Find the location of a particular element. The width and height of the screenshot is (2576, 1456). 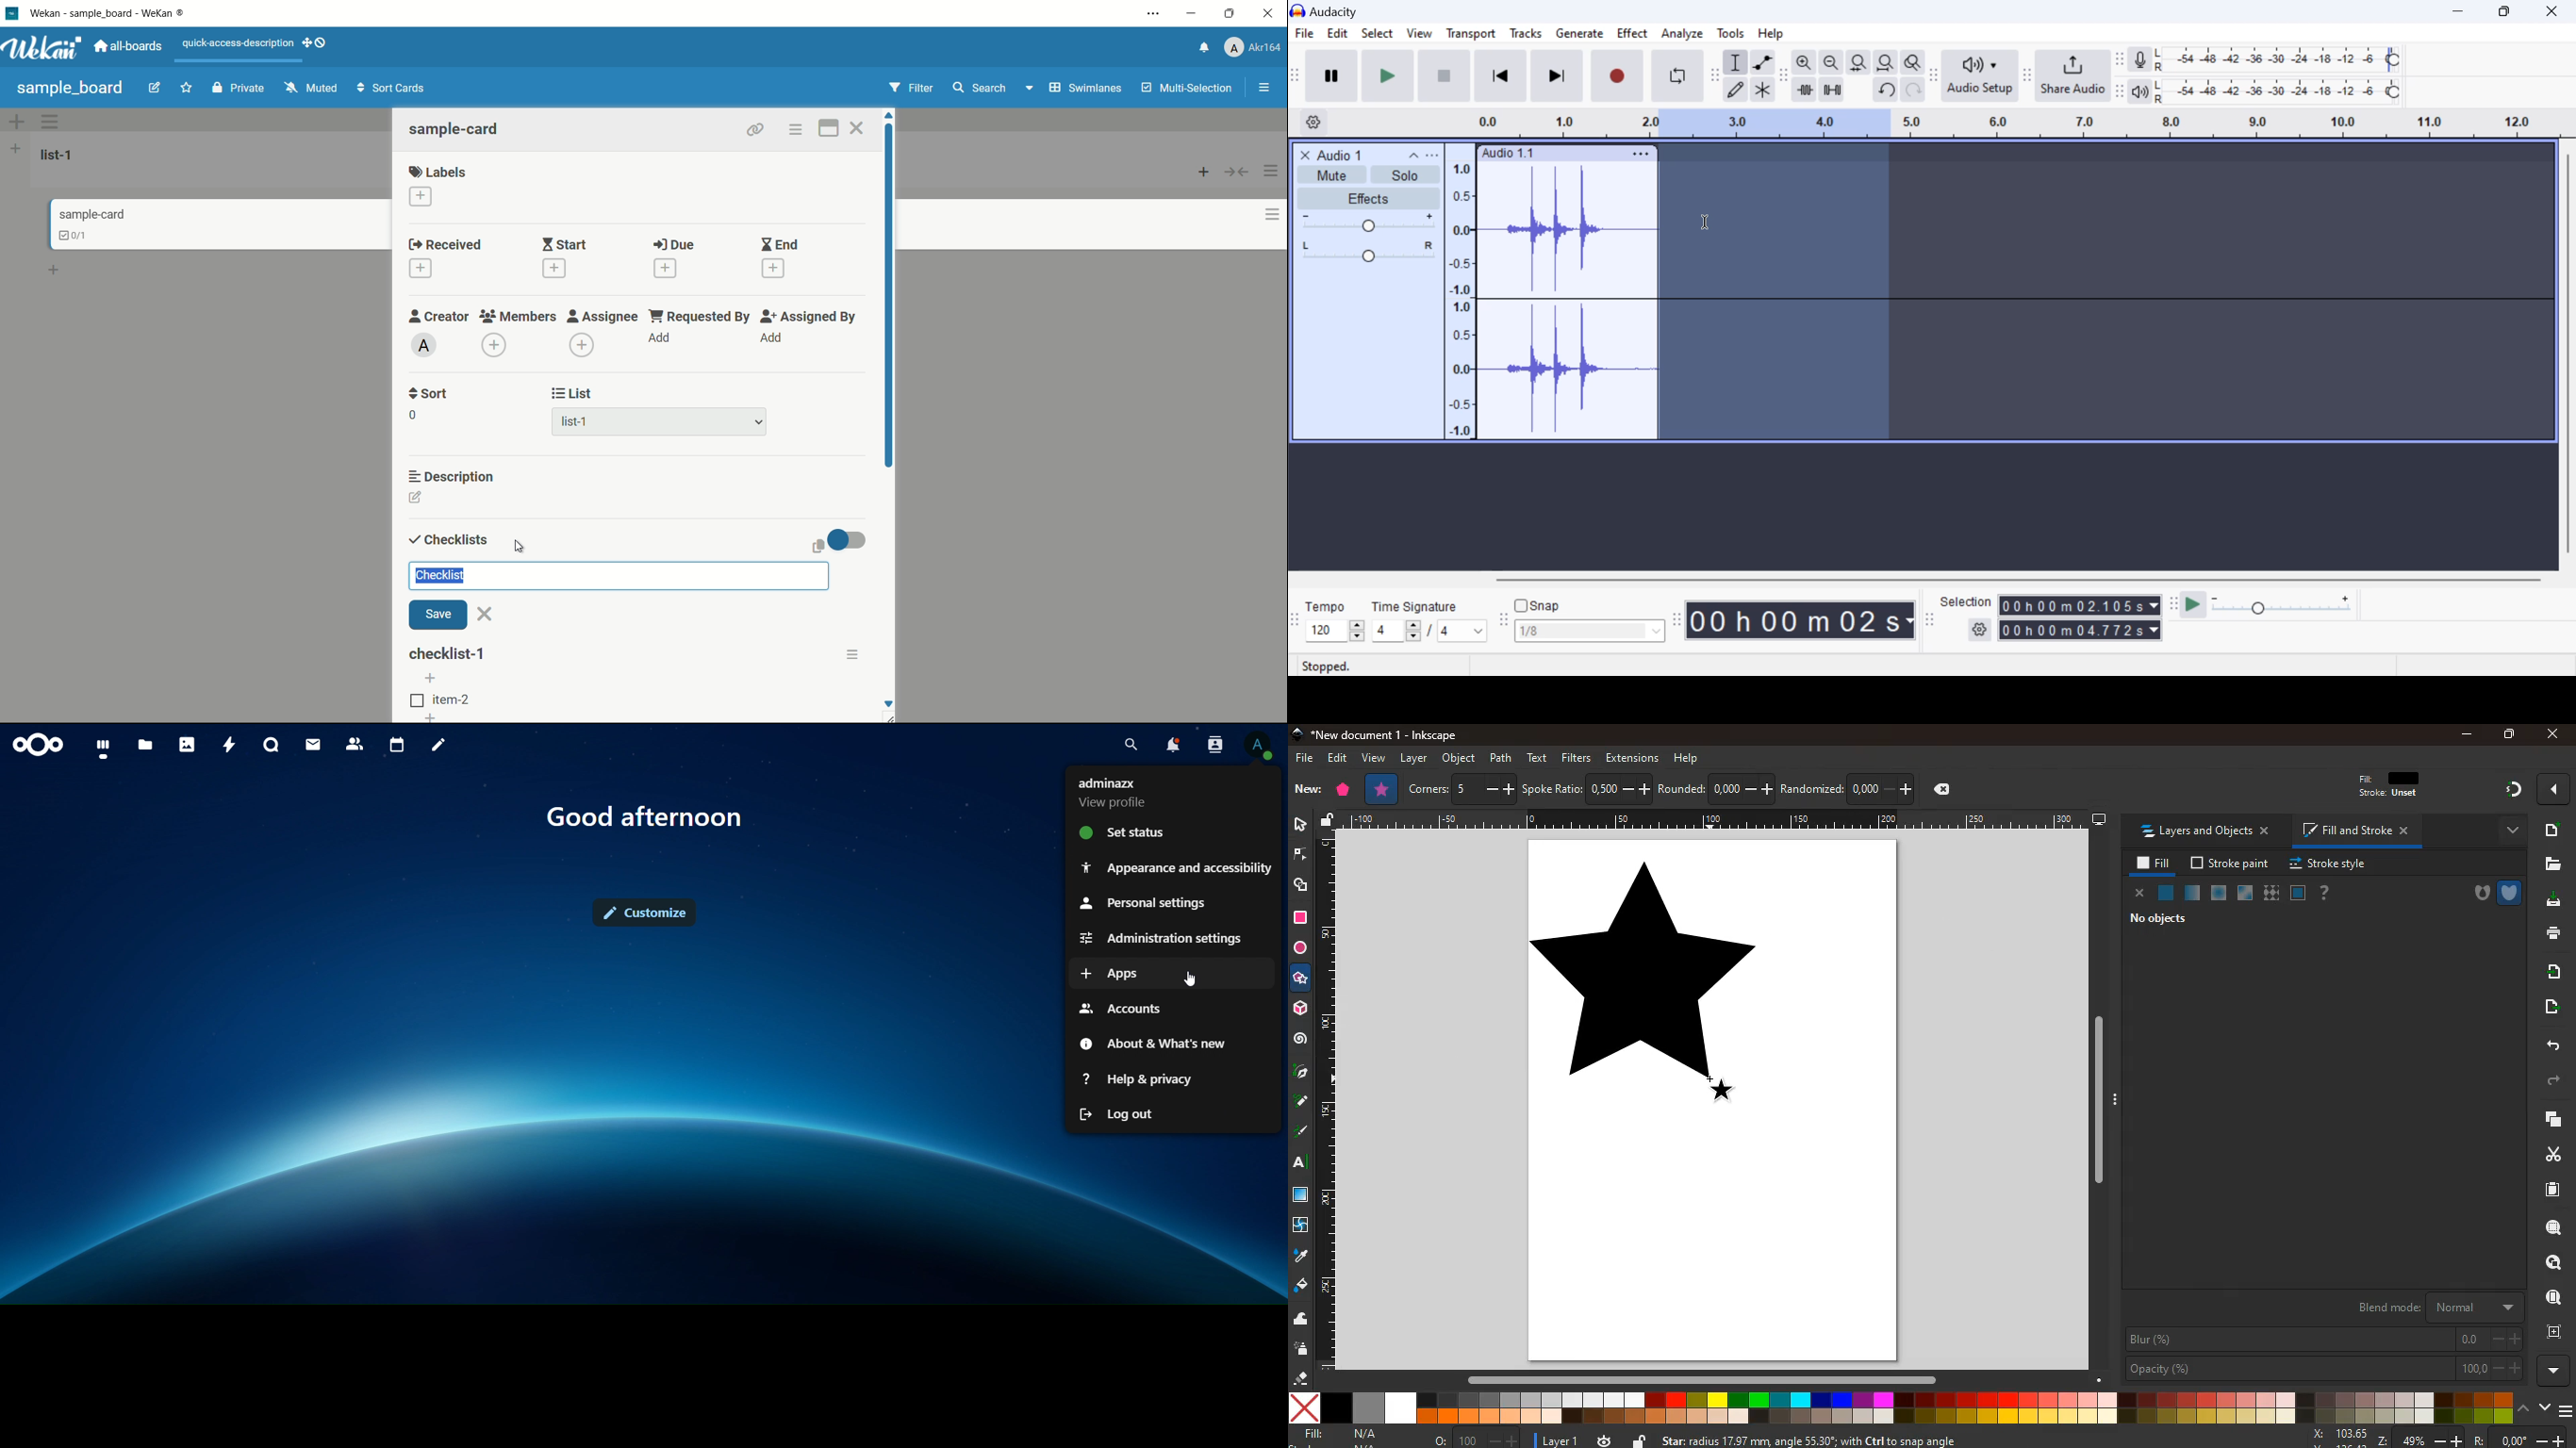

path is located at coordinates (1503, 758).